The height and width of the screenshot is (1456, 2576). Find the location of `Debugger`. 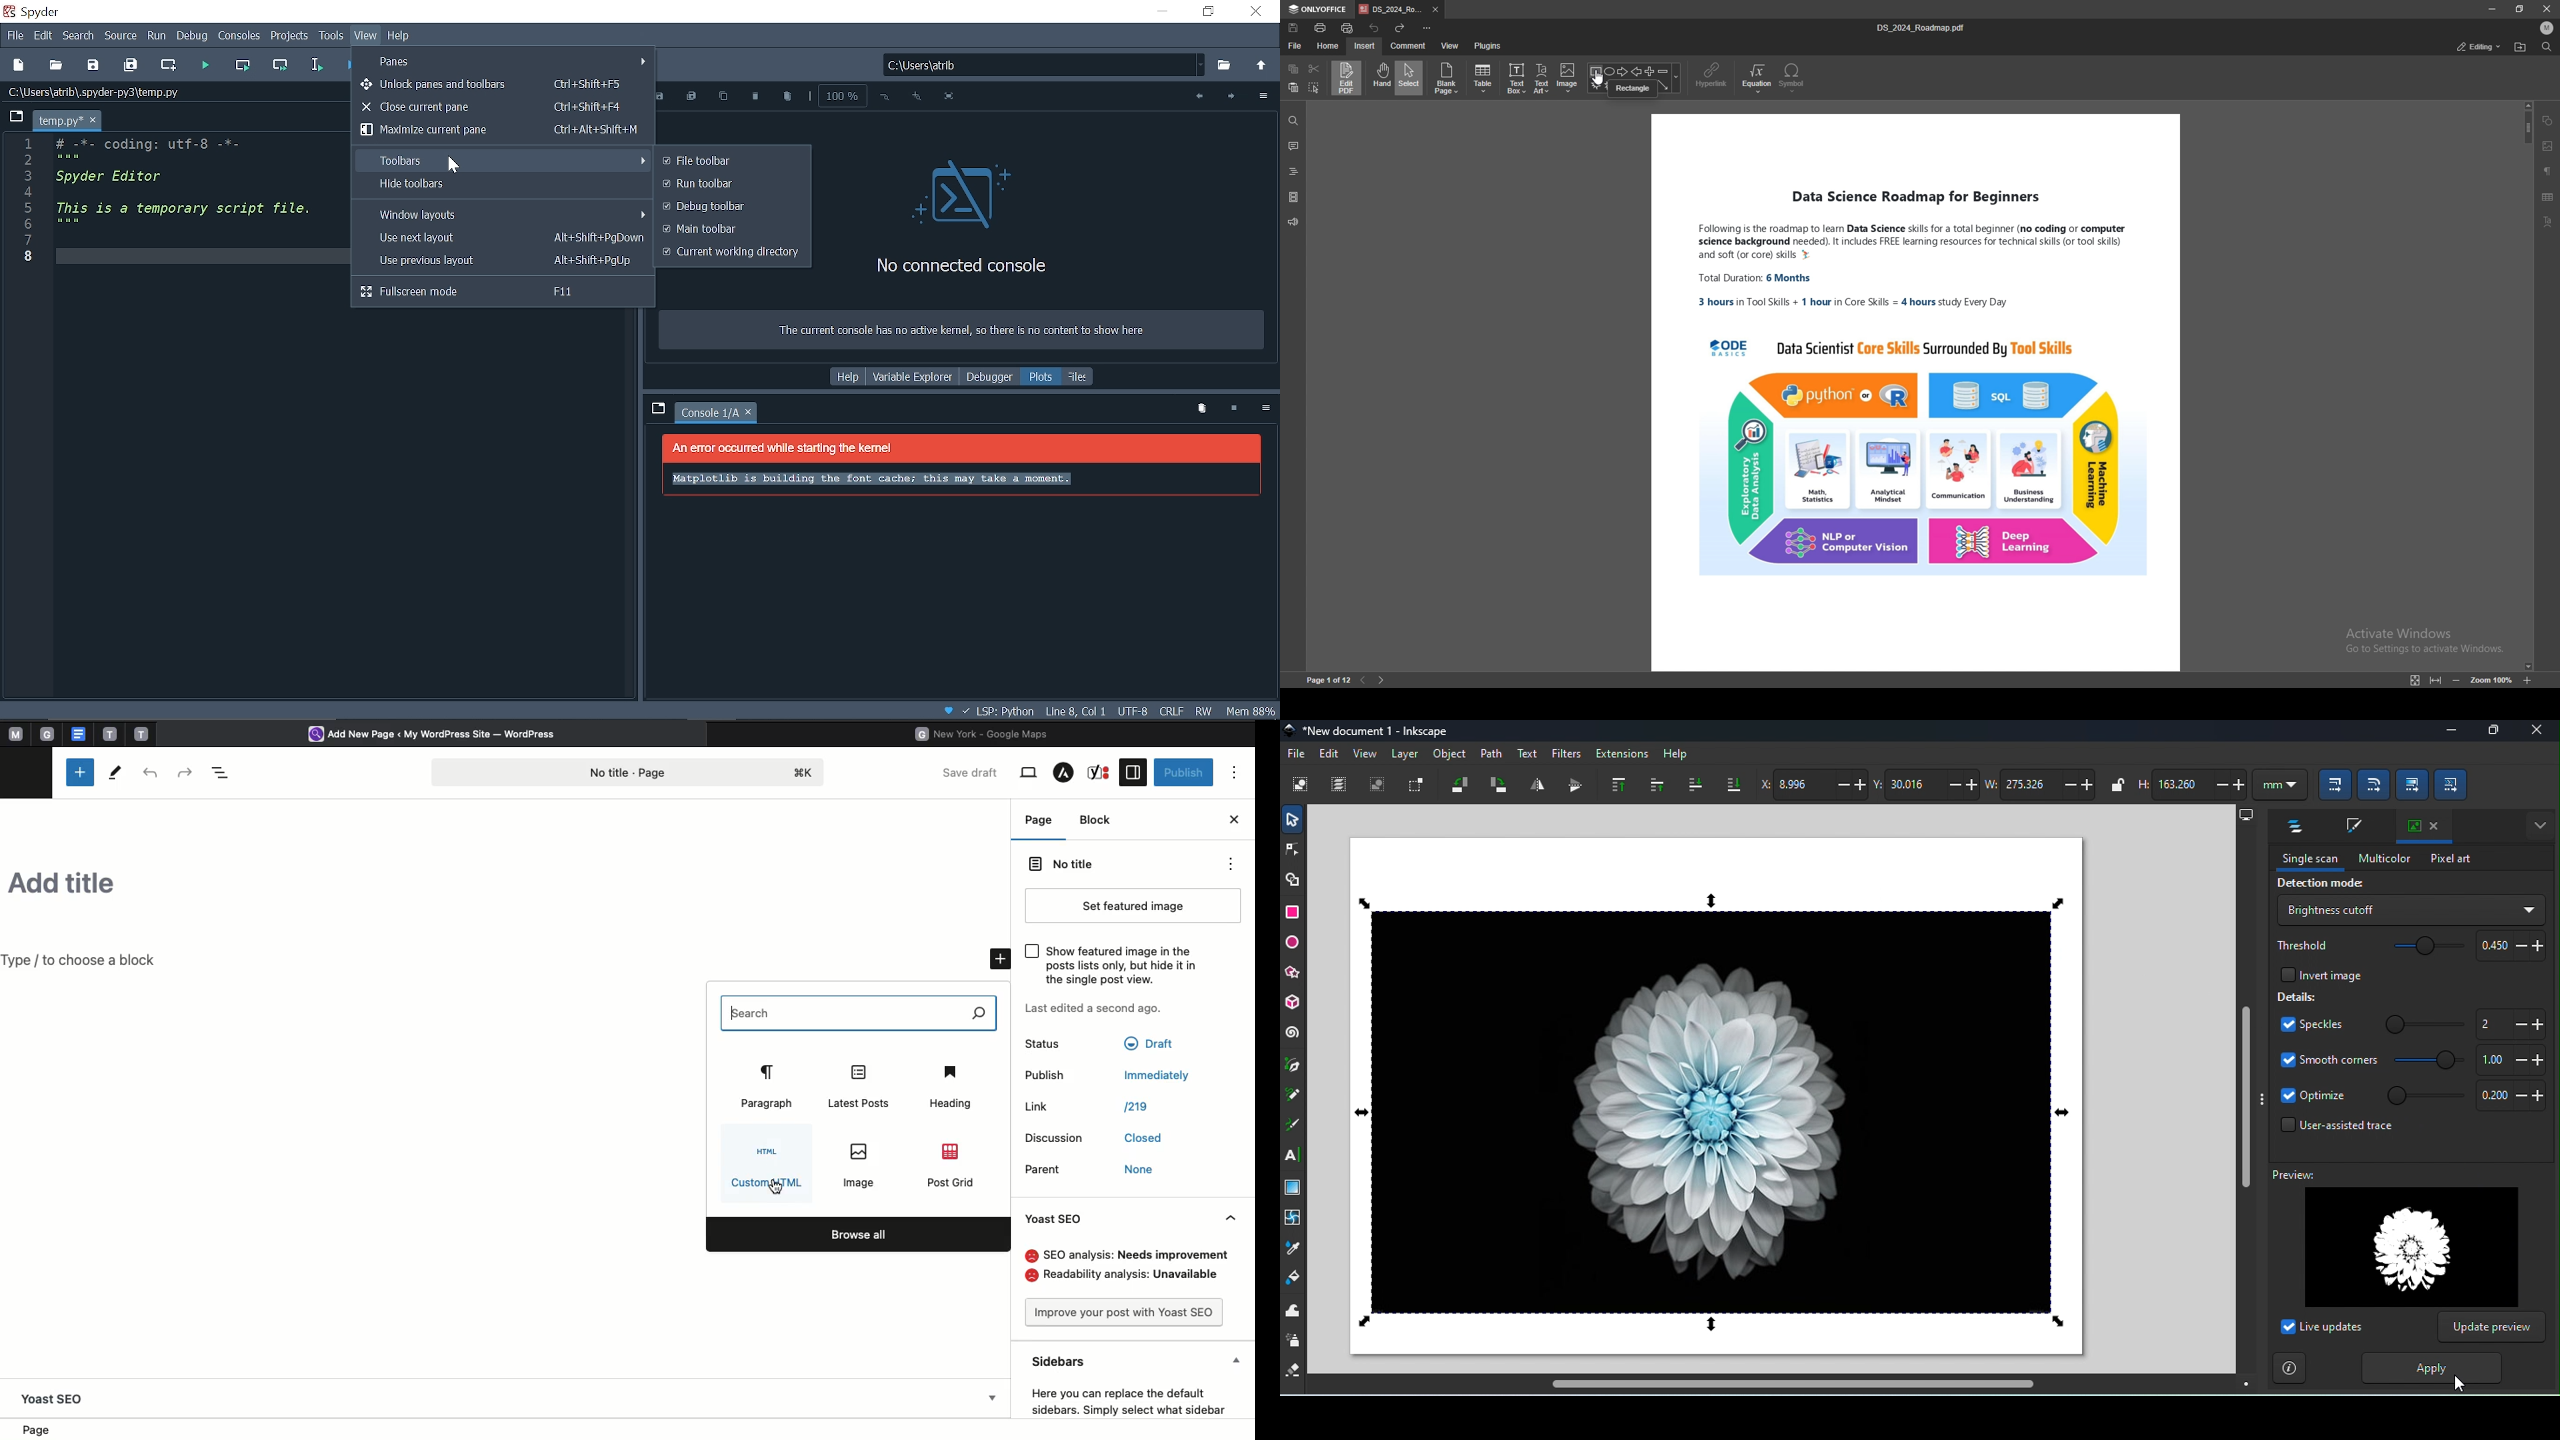

Debugger is located at coordinates (988, 377).